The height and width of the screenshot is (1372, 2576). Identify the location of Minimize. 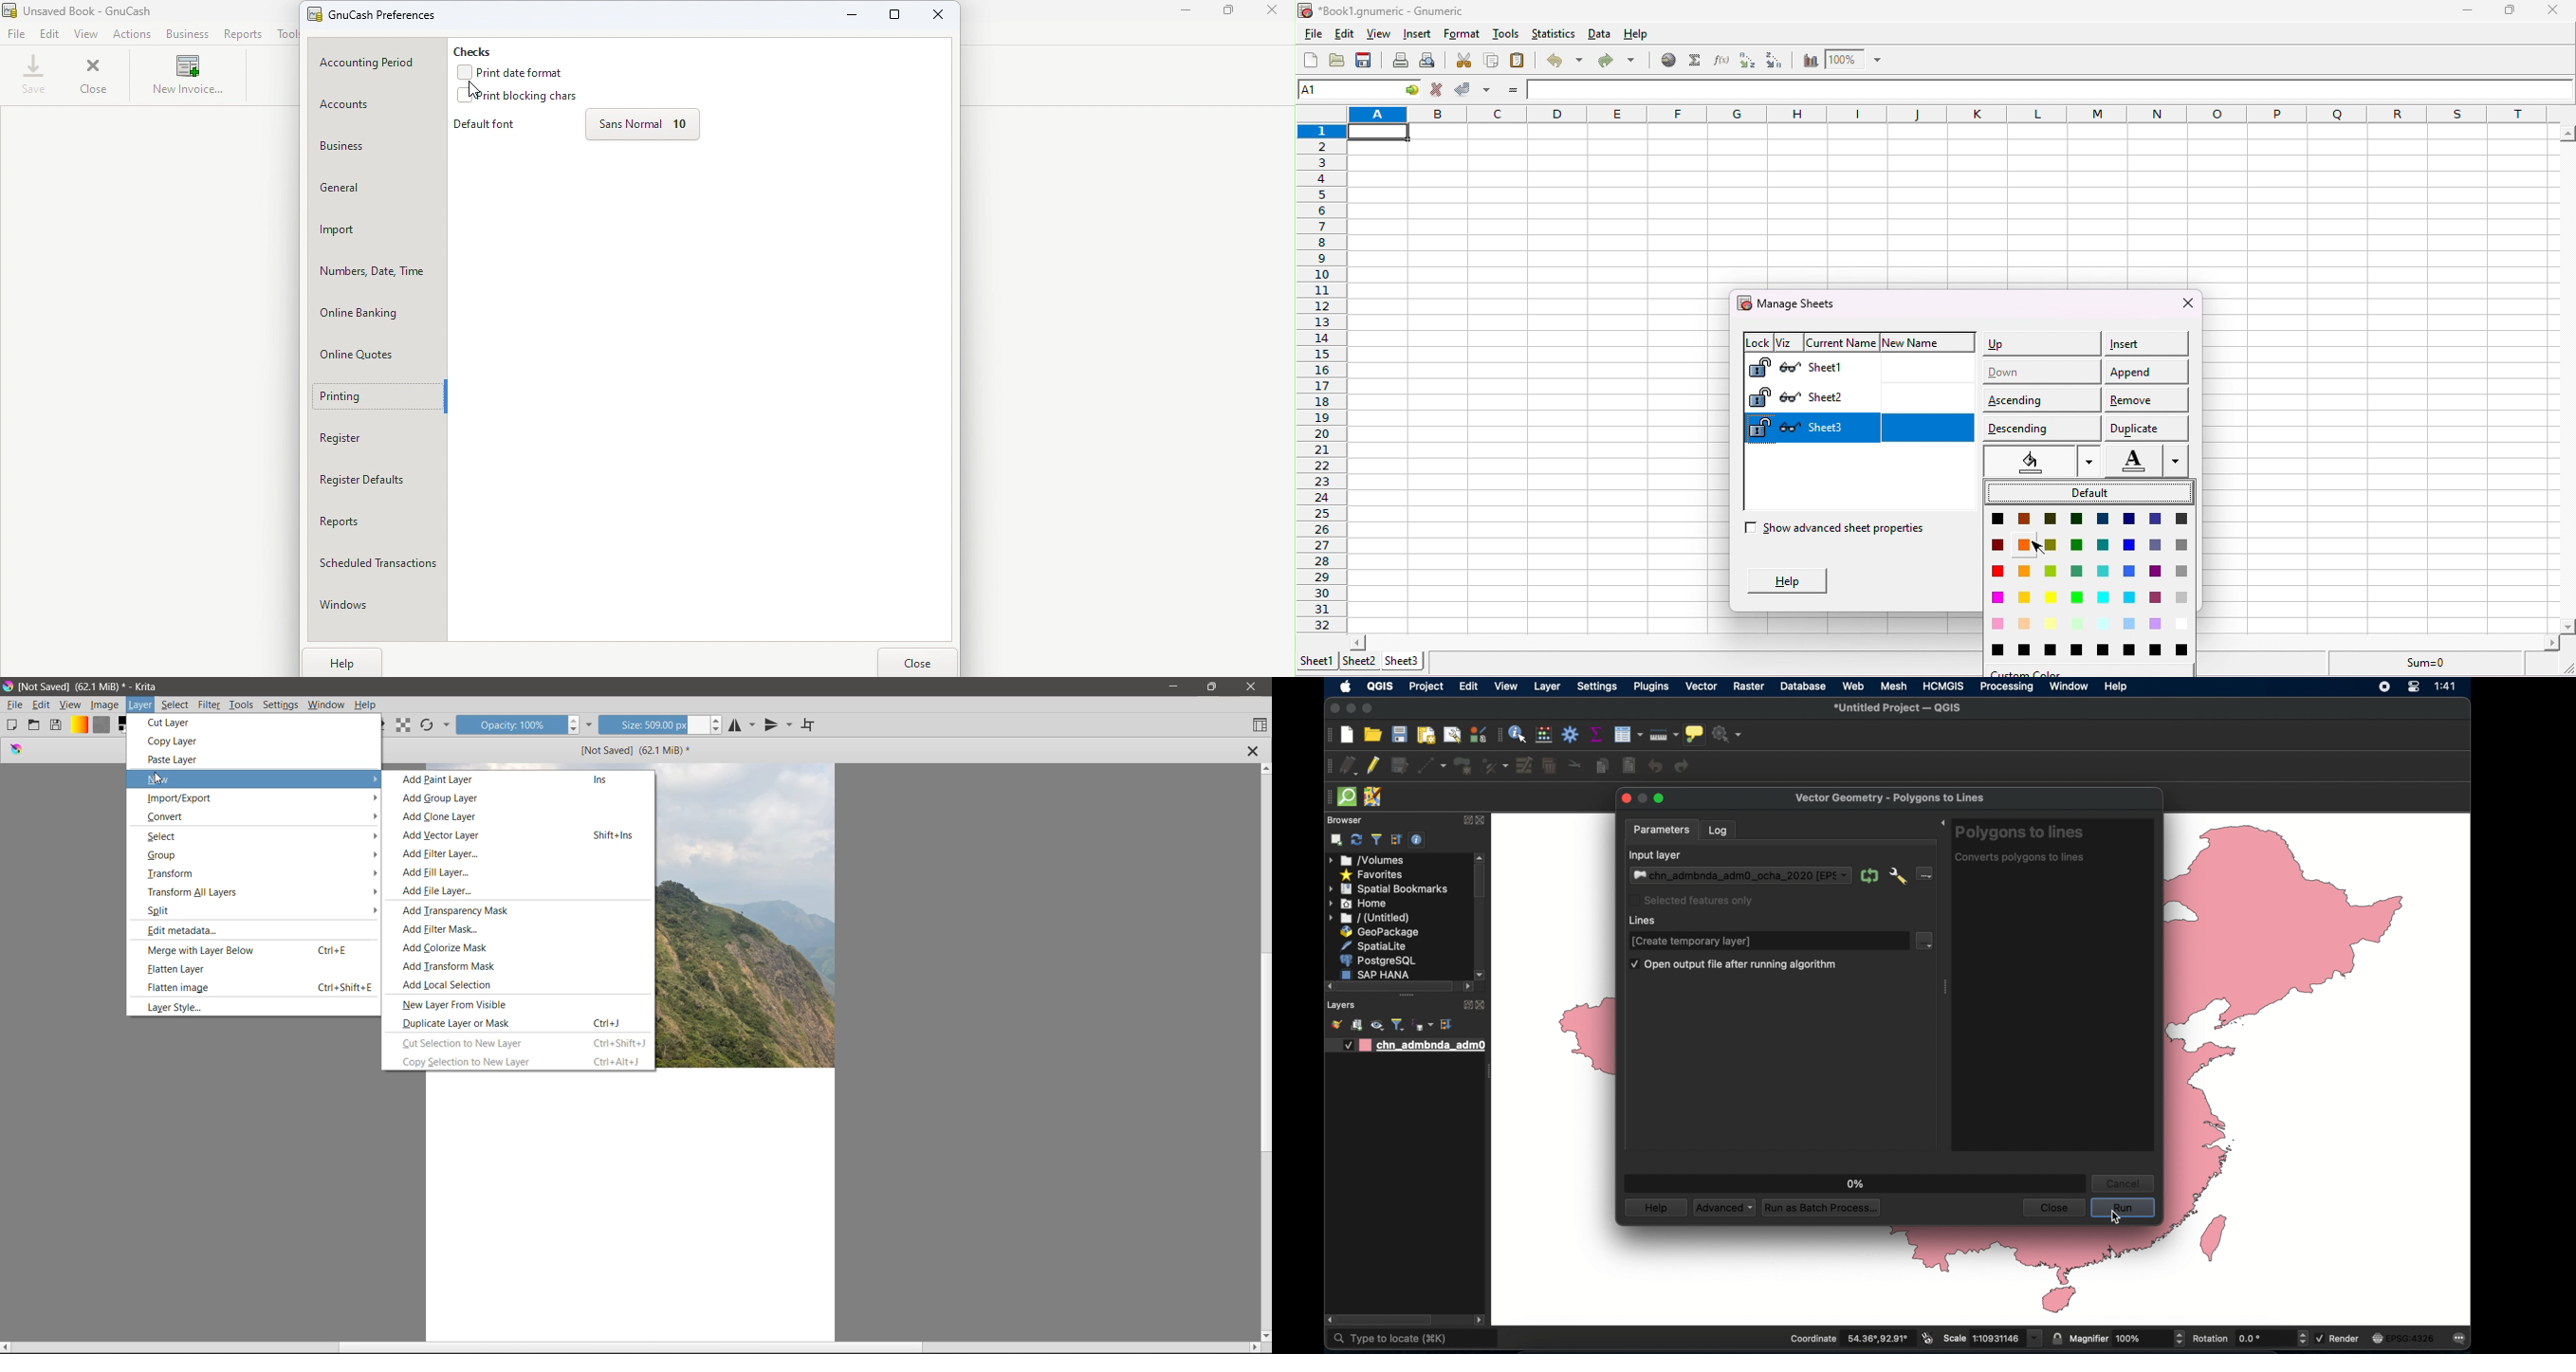
(1185, 15).